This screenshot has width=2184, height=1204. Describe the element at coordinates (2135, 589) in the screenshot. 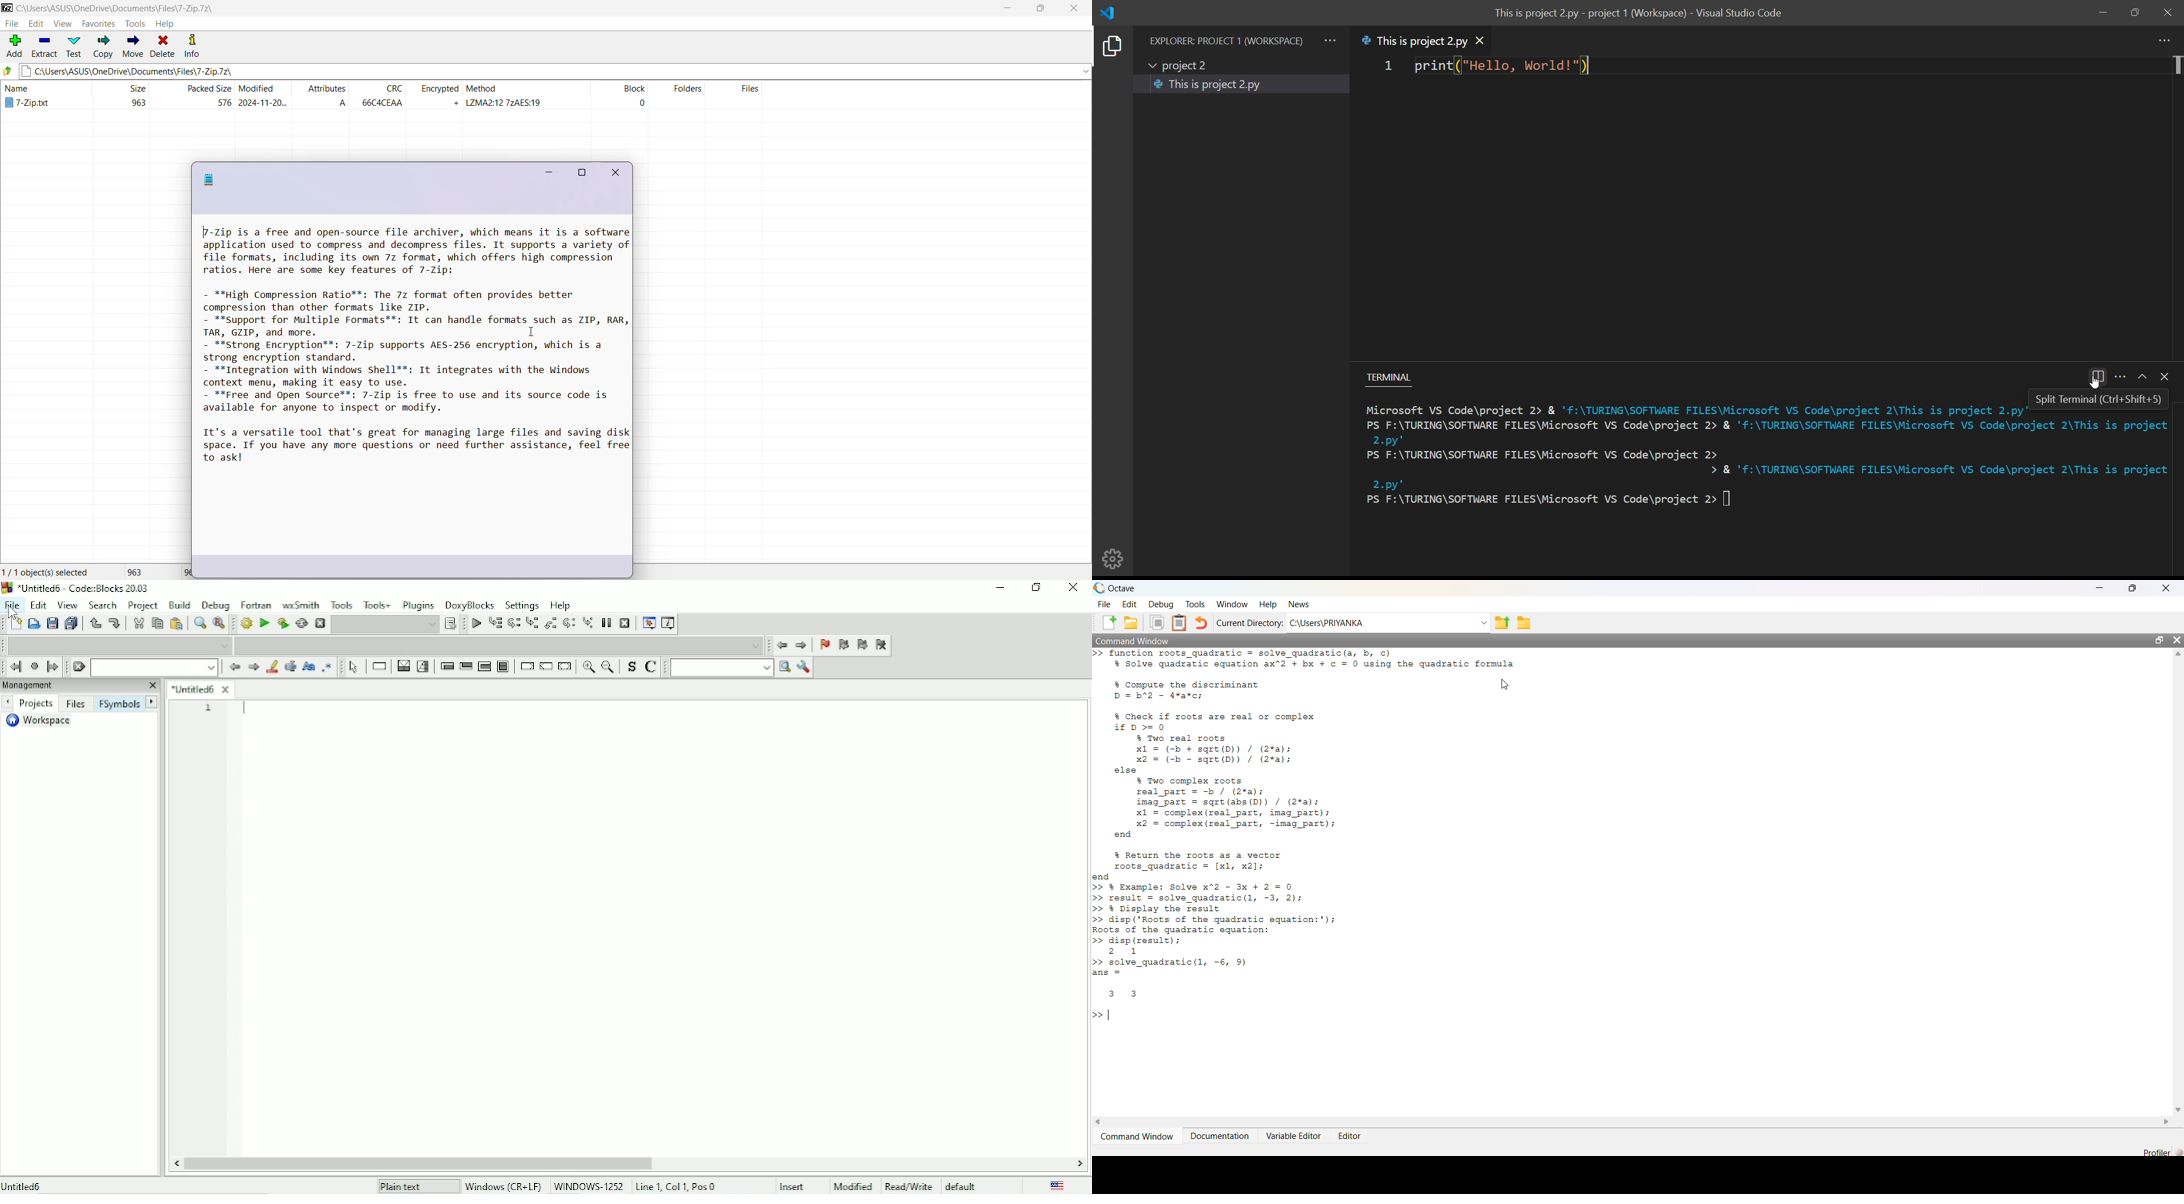

I see `Maximize / Restore` at that location.